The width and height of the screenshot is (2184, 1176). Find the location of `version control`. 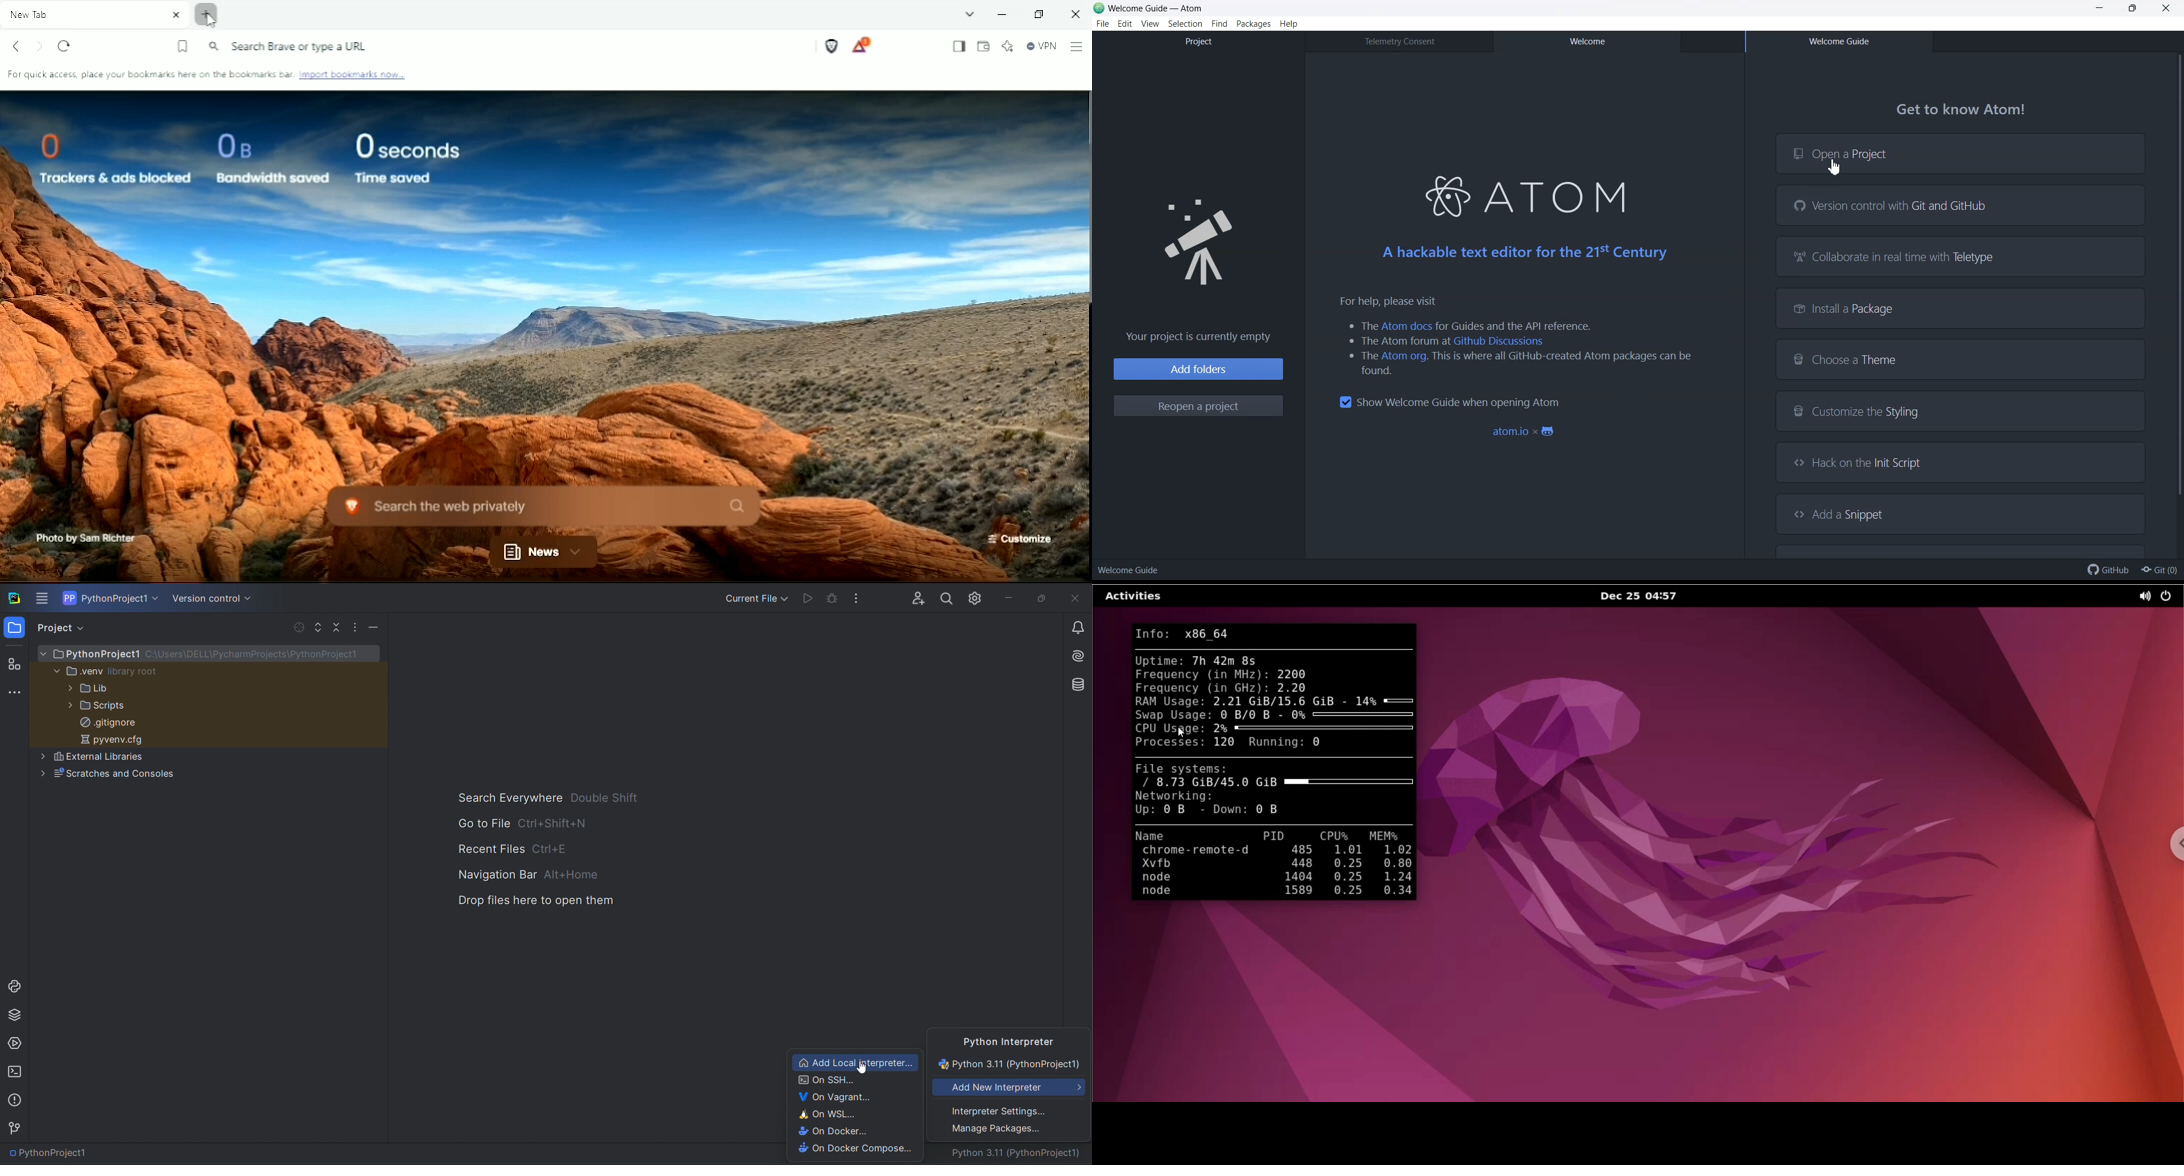

version control is located at coordinates (210, 599).